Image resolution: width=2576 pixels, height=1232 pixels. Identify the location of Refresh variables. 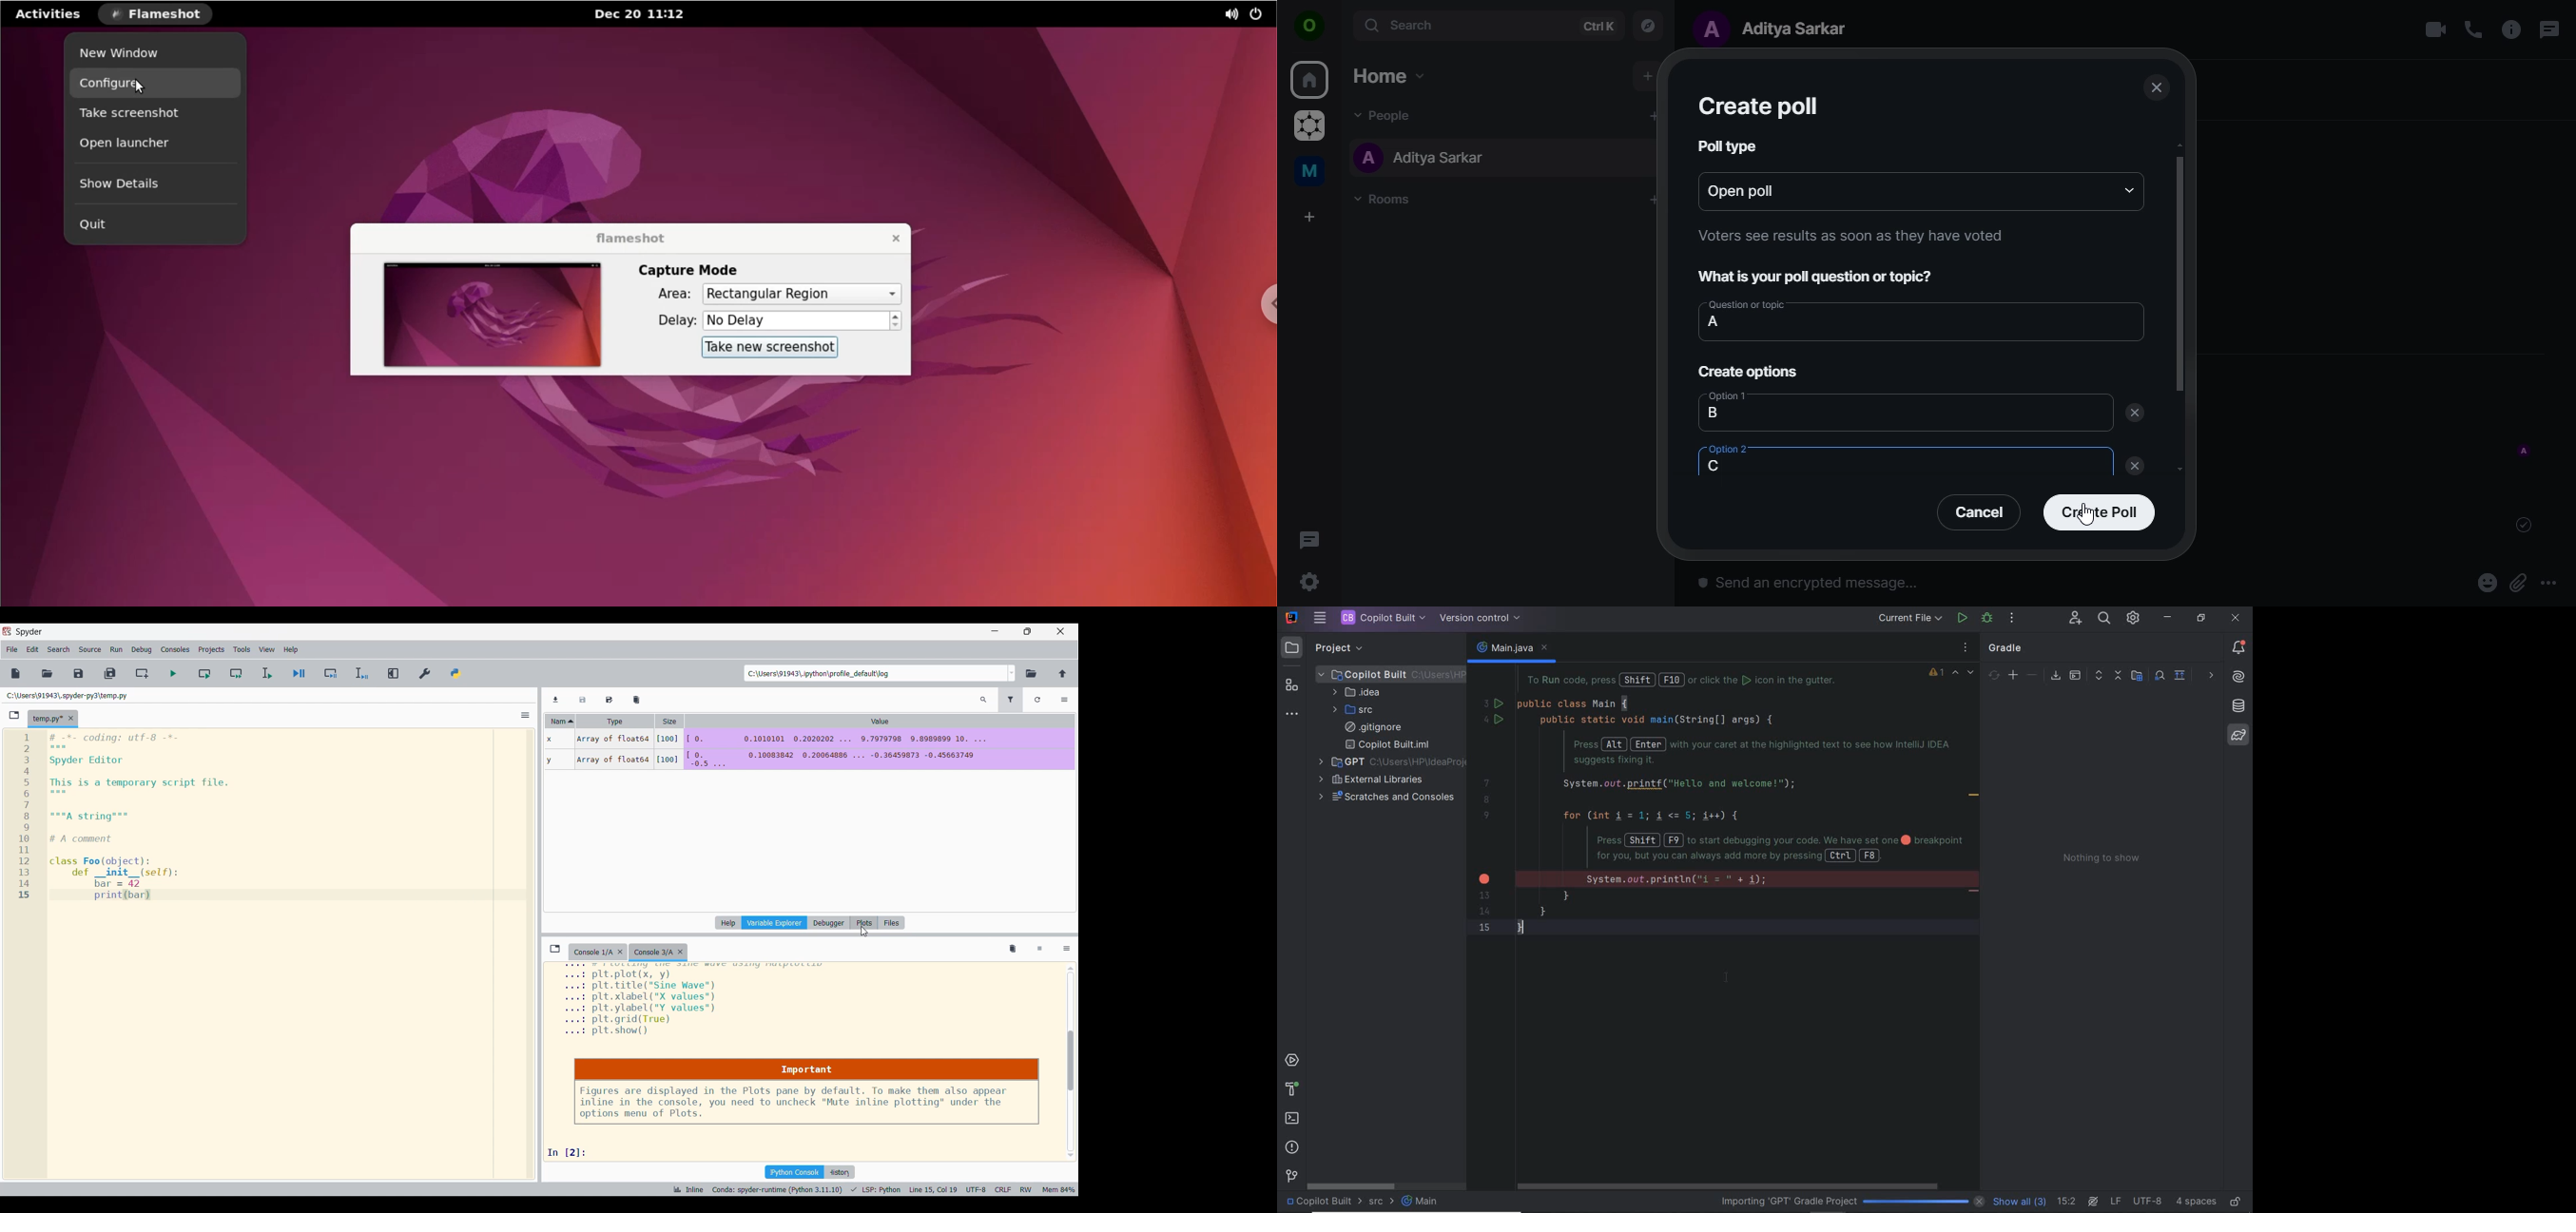
(1038, 700).